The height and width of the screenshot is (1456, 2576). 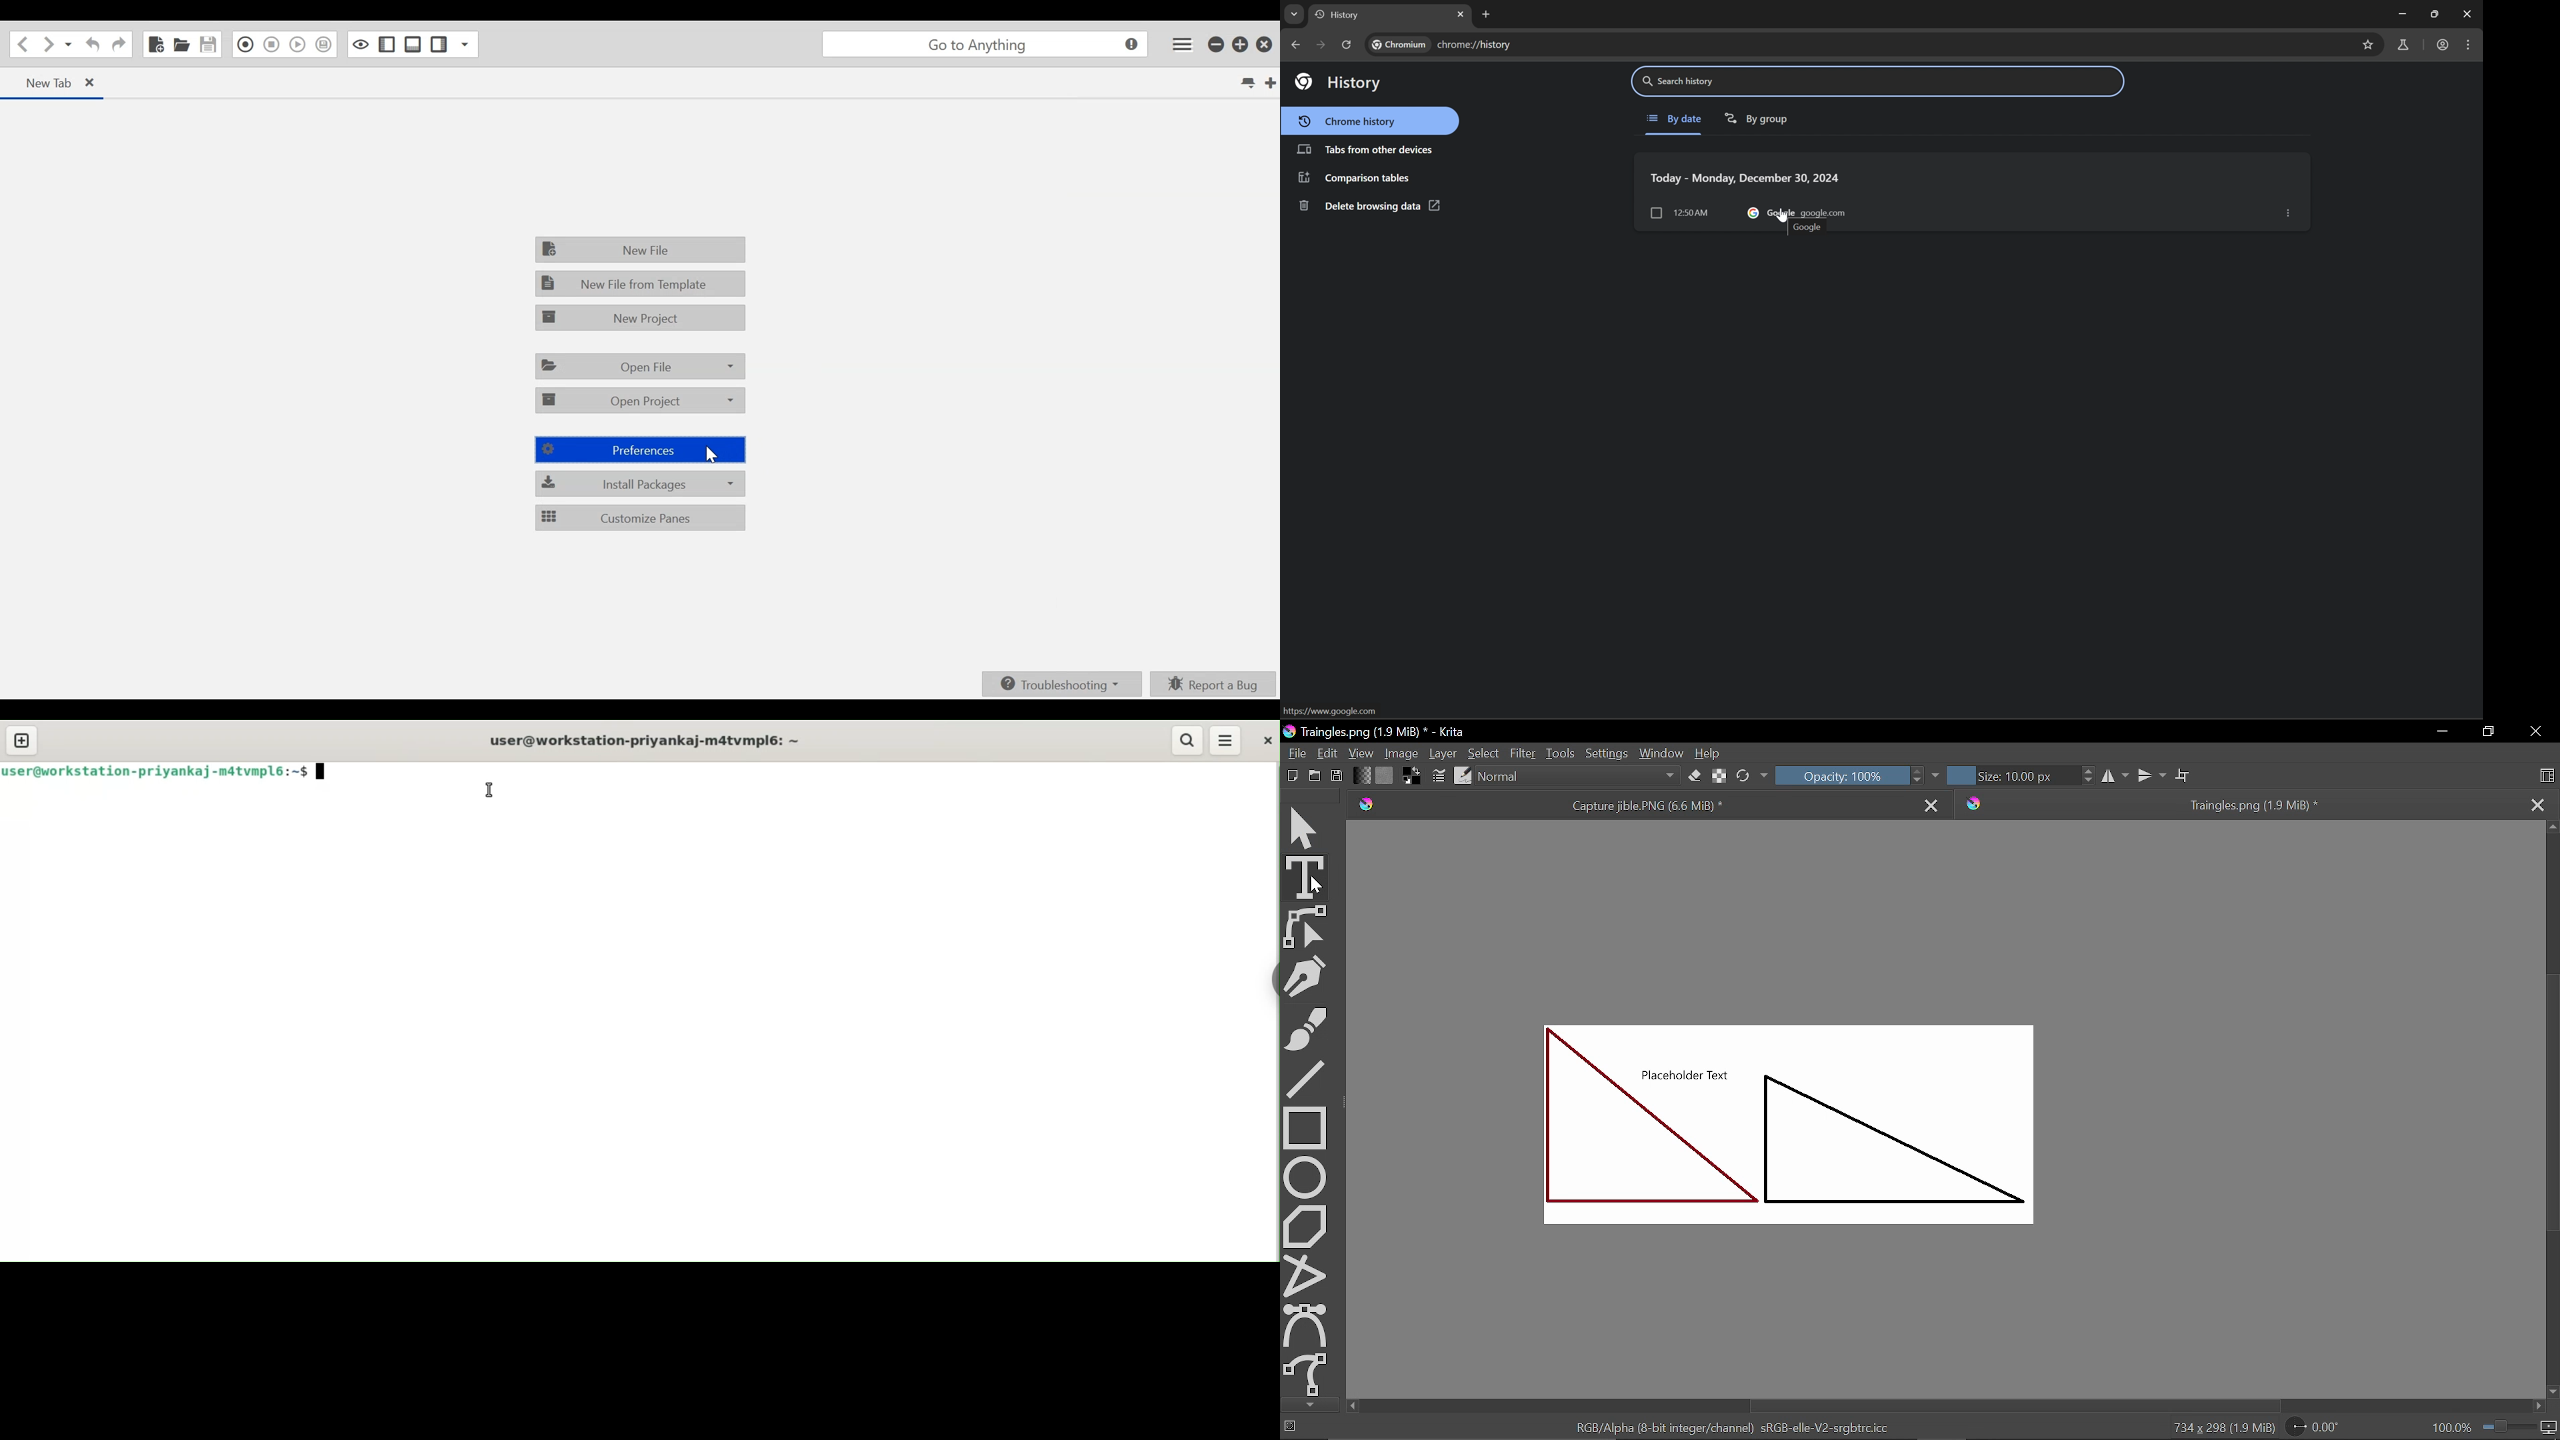 I want to click on Choose workspace, so click(x=2546, y=773).